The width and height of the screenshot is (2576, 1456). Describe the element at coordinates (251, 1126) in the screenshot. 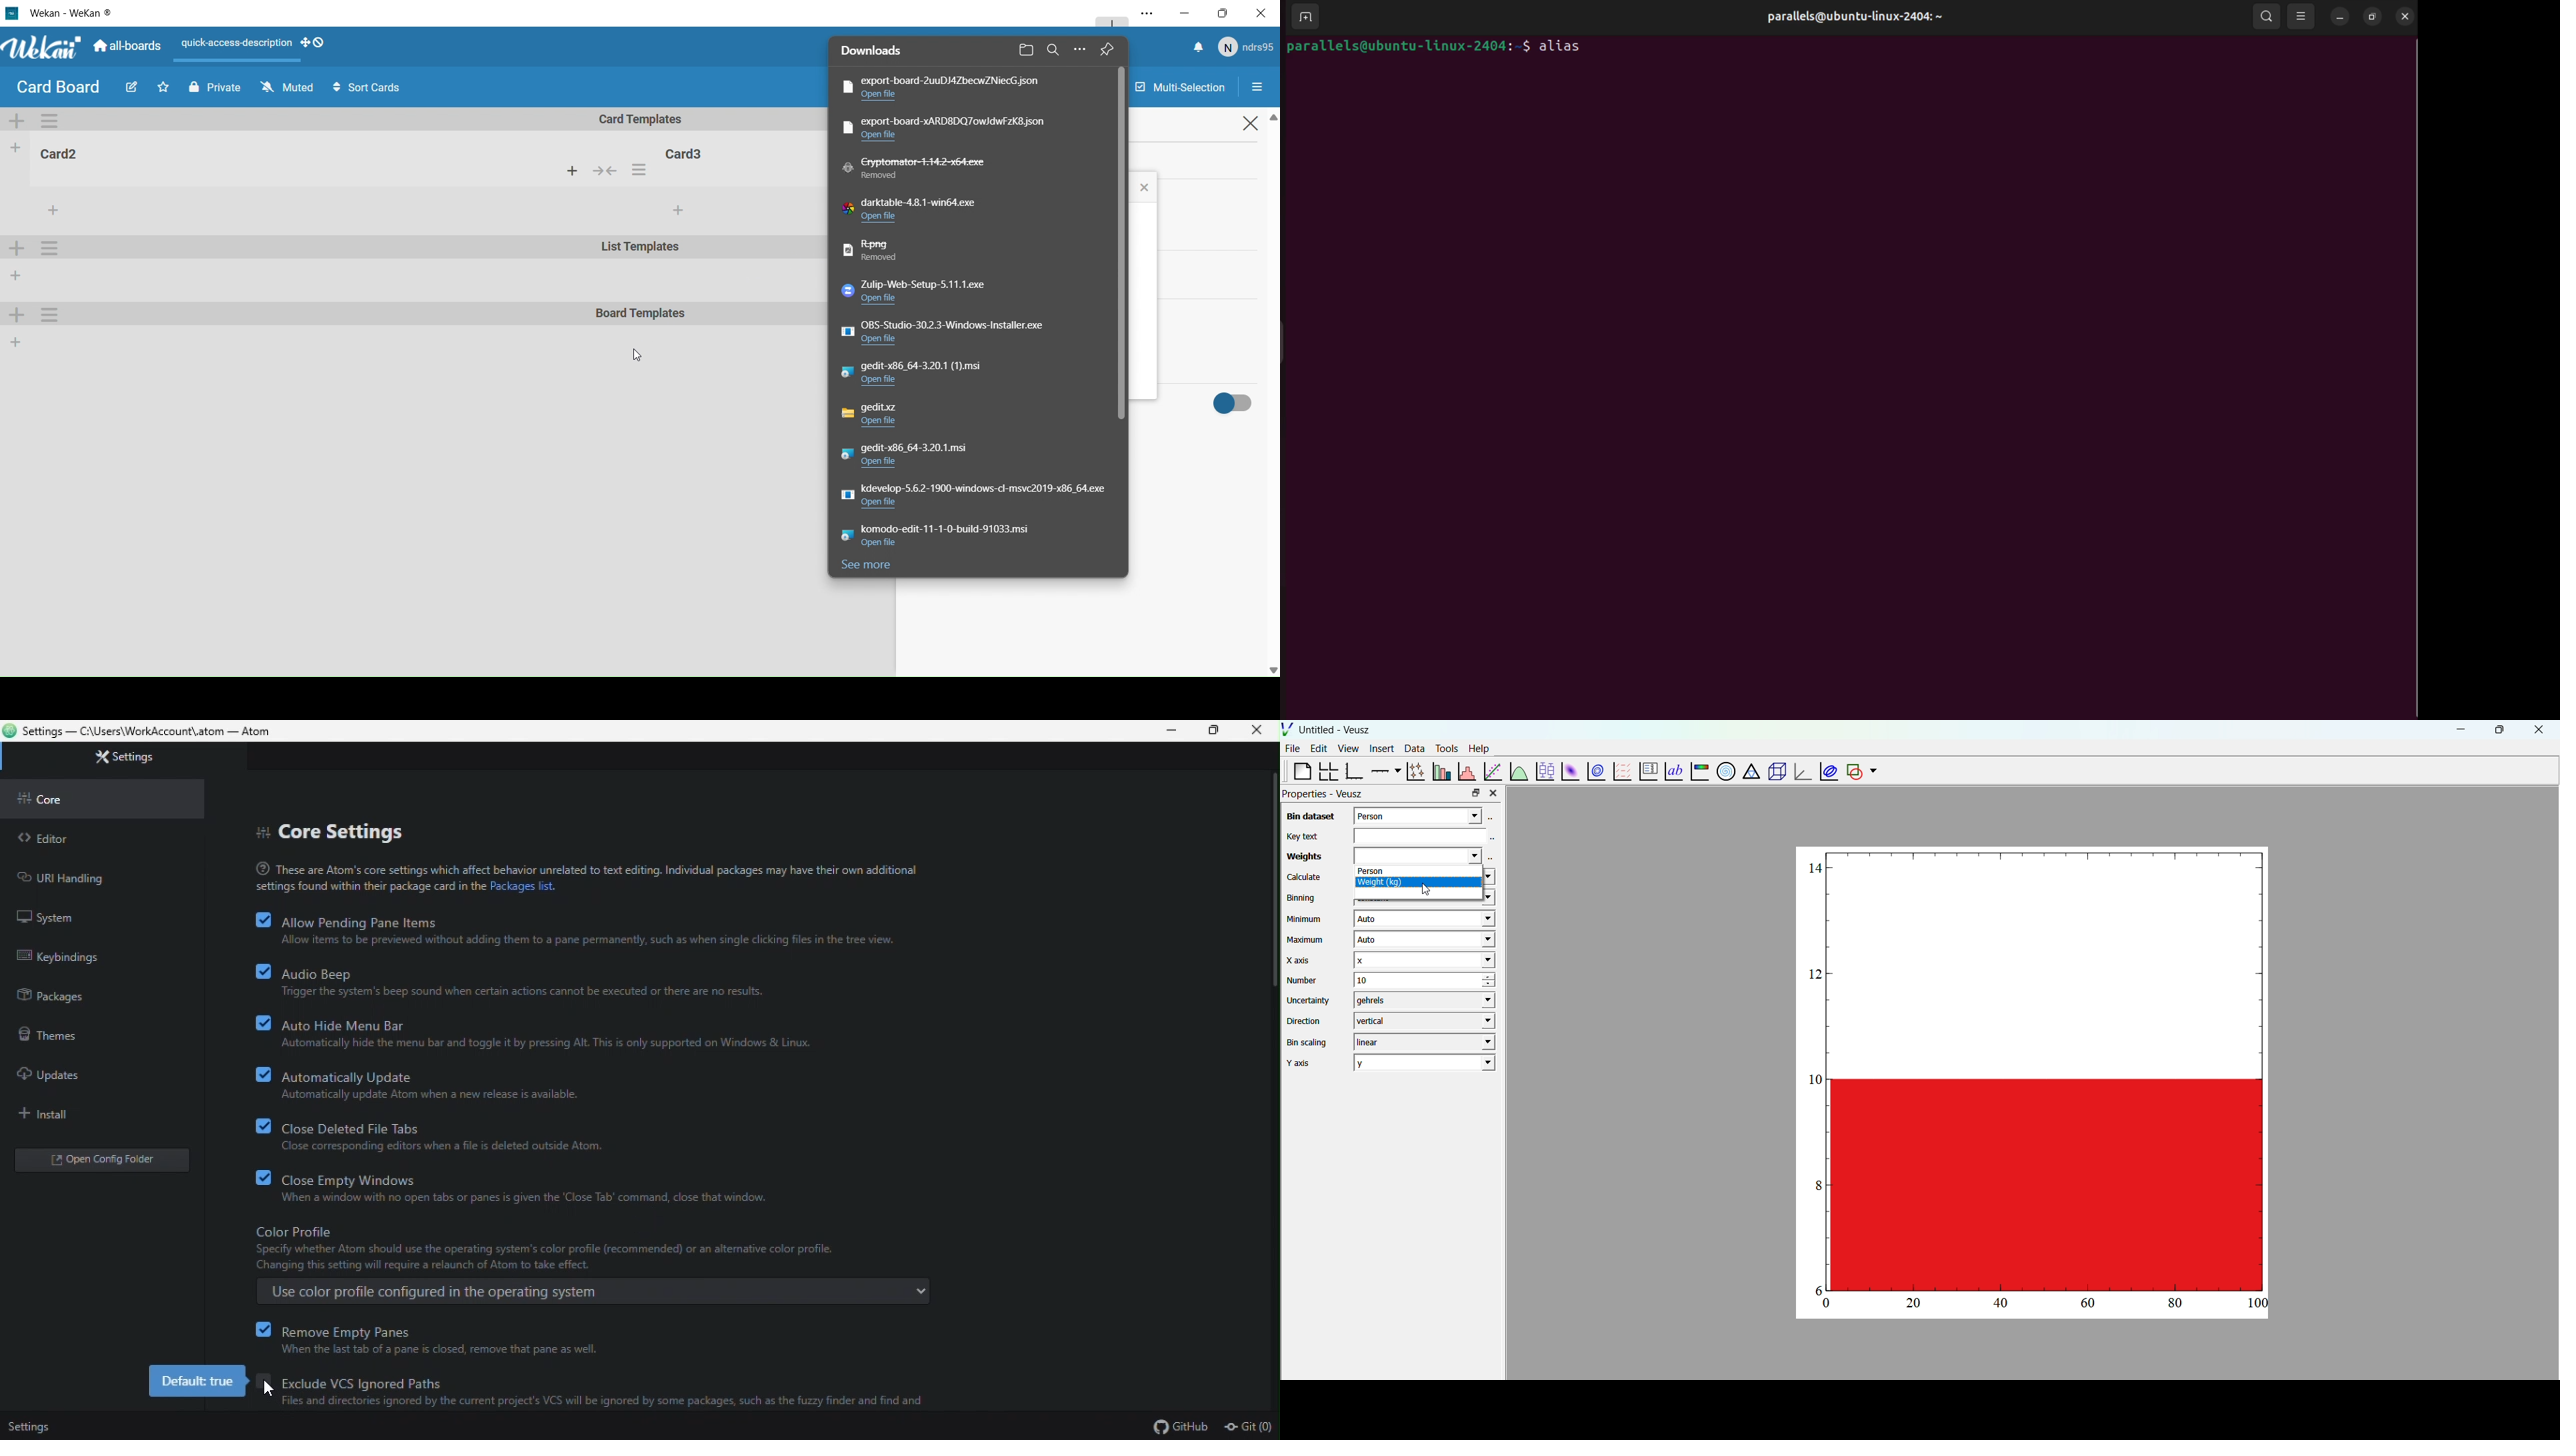

I see `checkbox` at that location.